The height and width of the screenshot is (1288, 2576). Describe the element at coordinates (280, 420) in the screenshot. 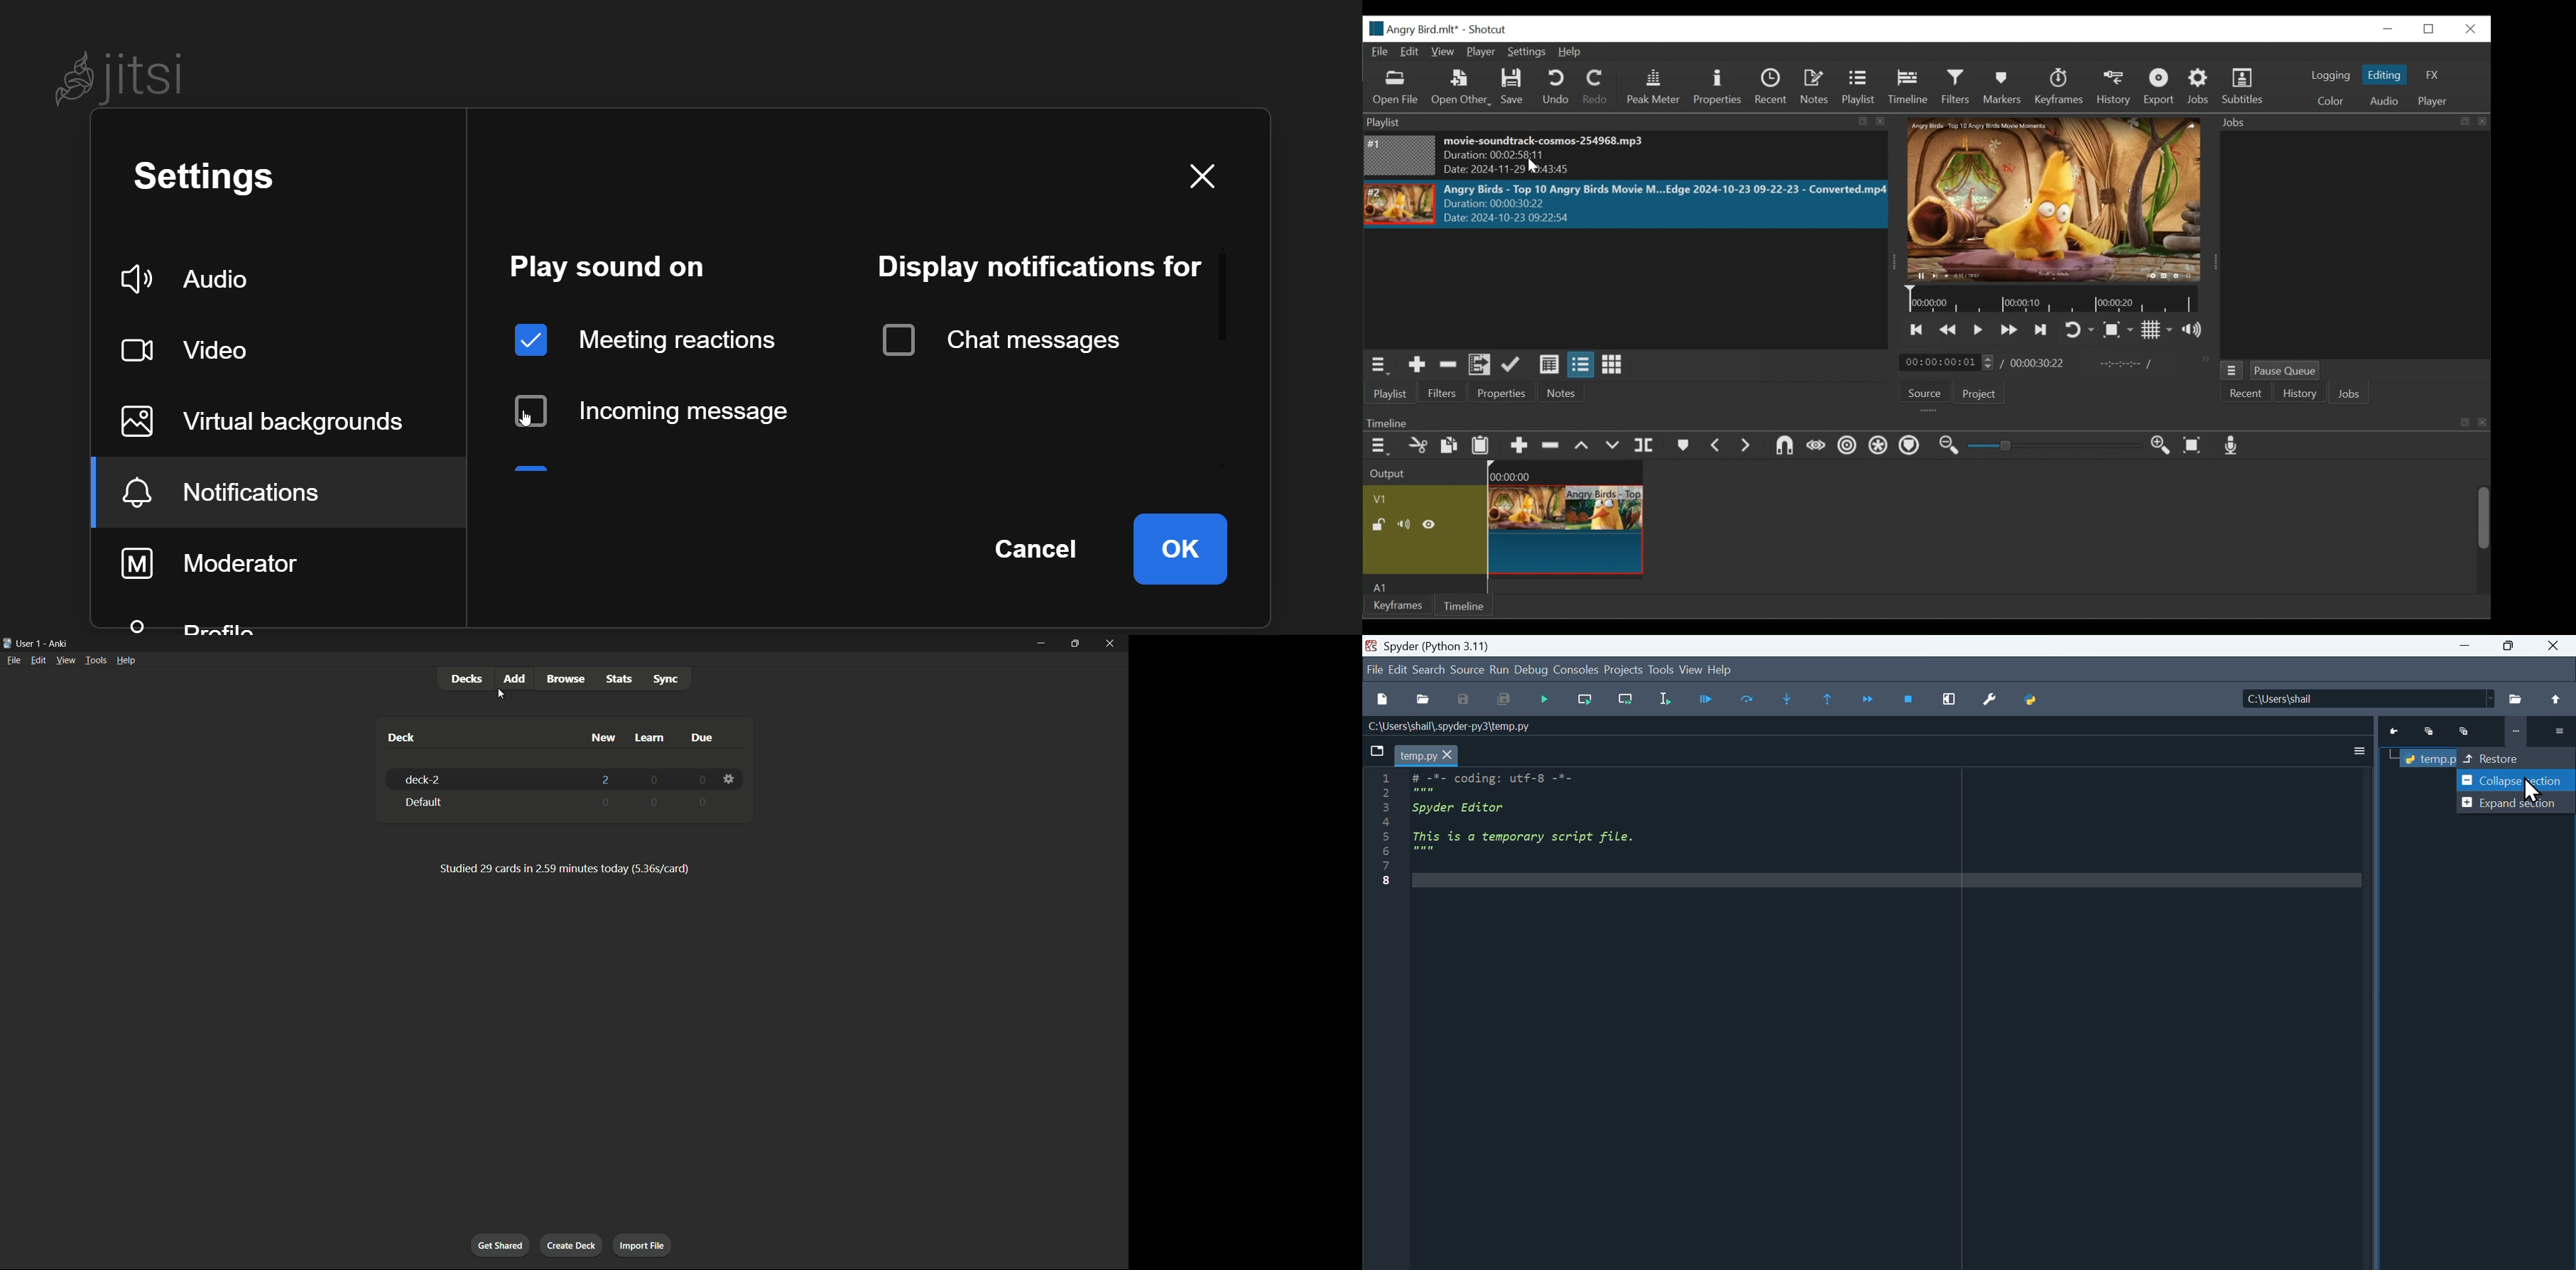

I see `virtual background` at that location.